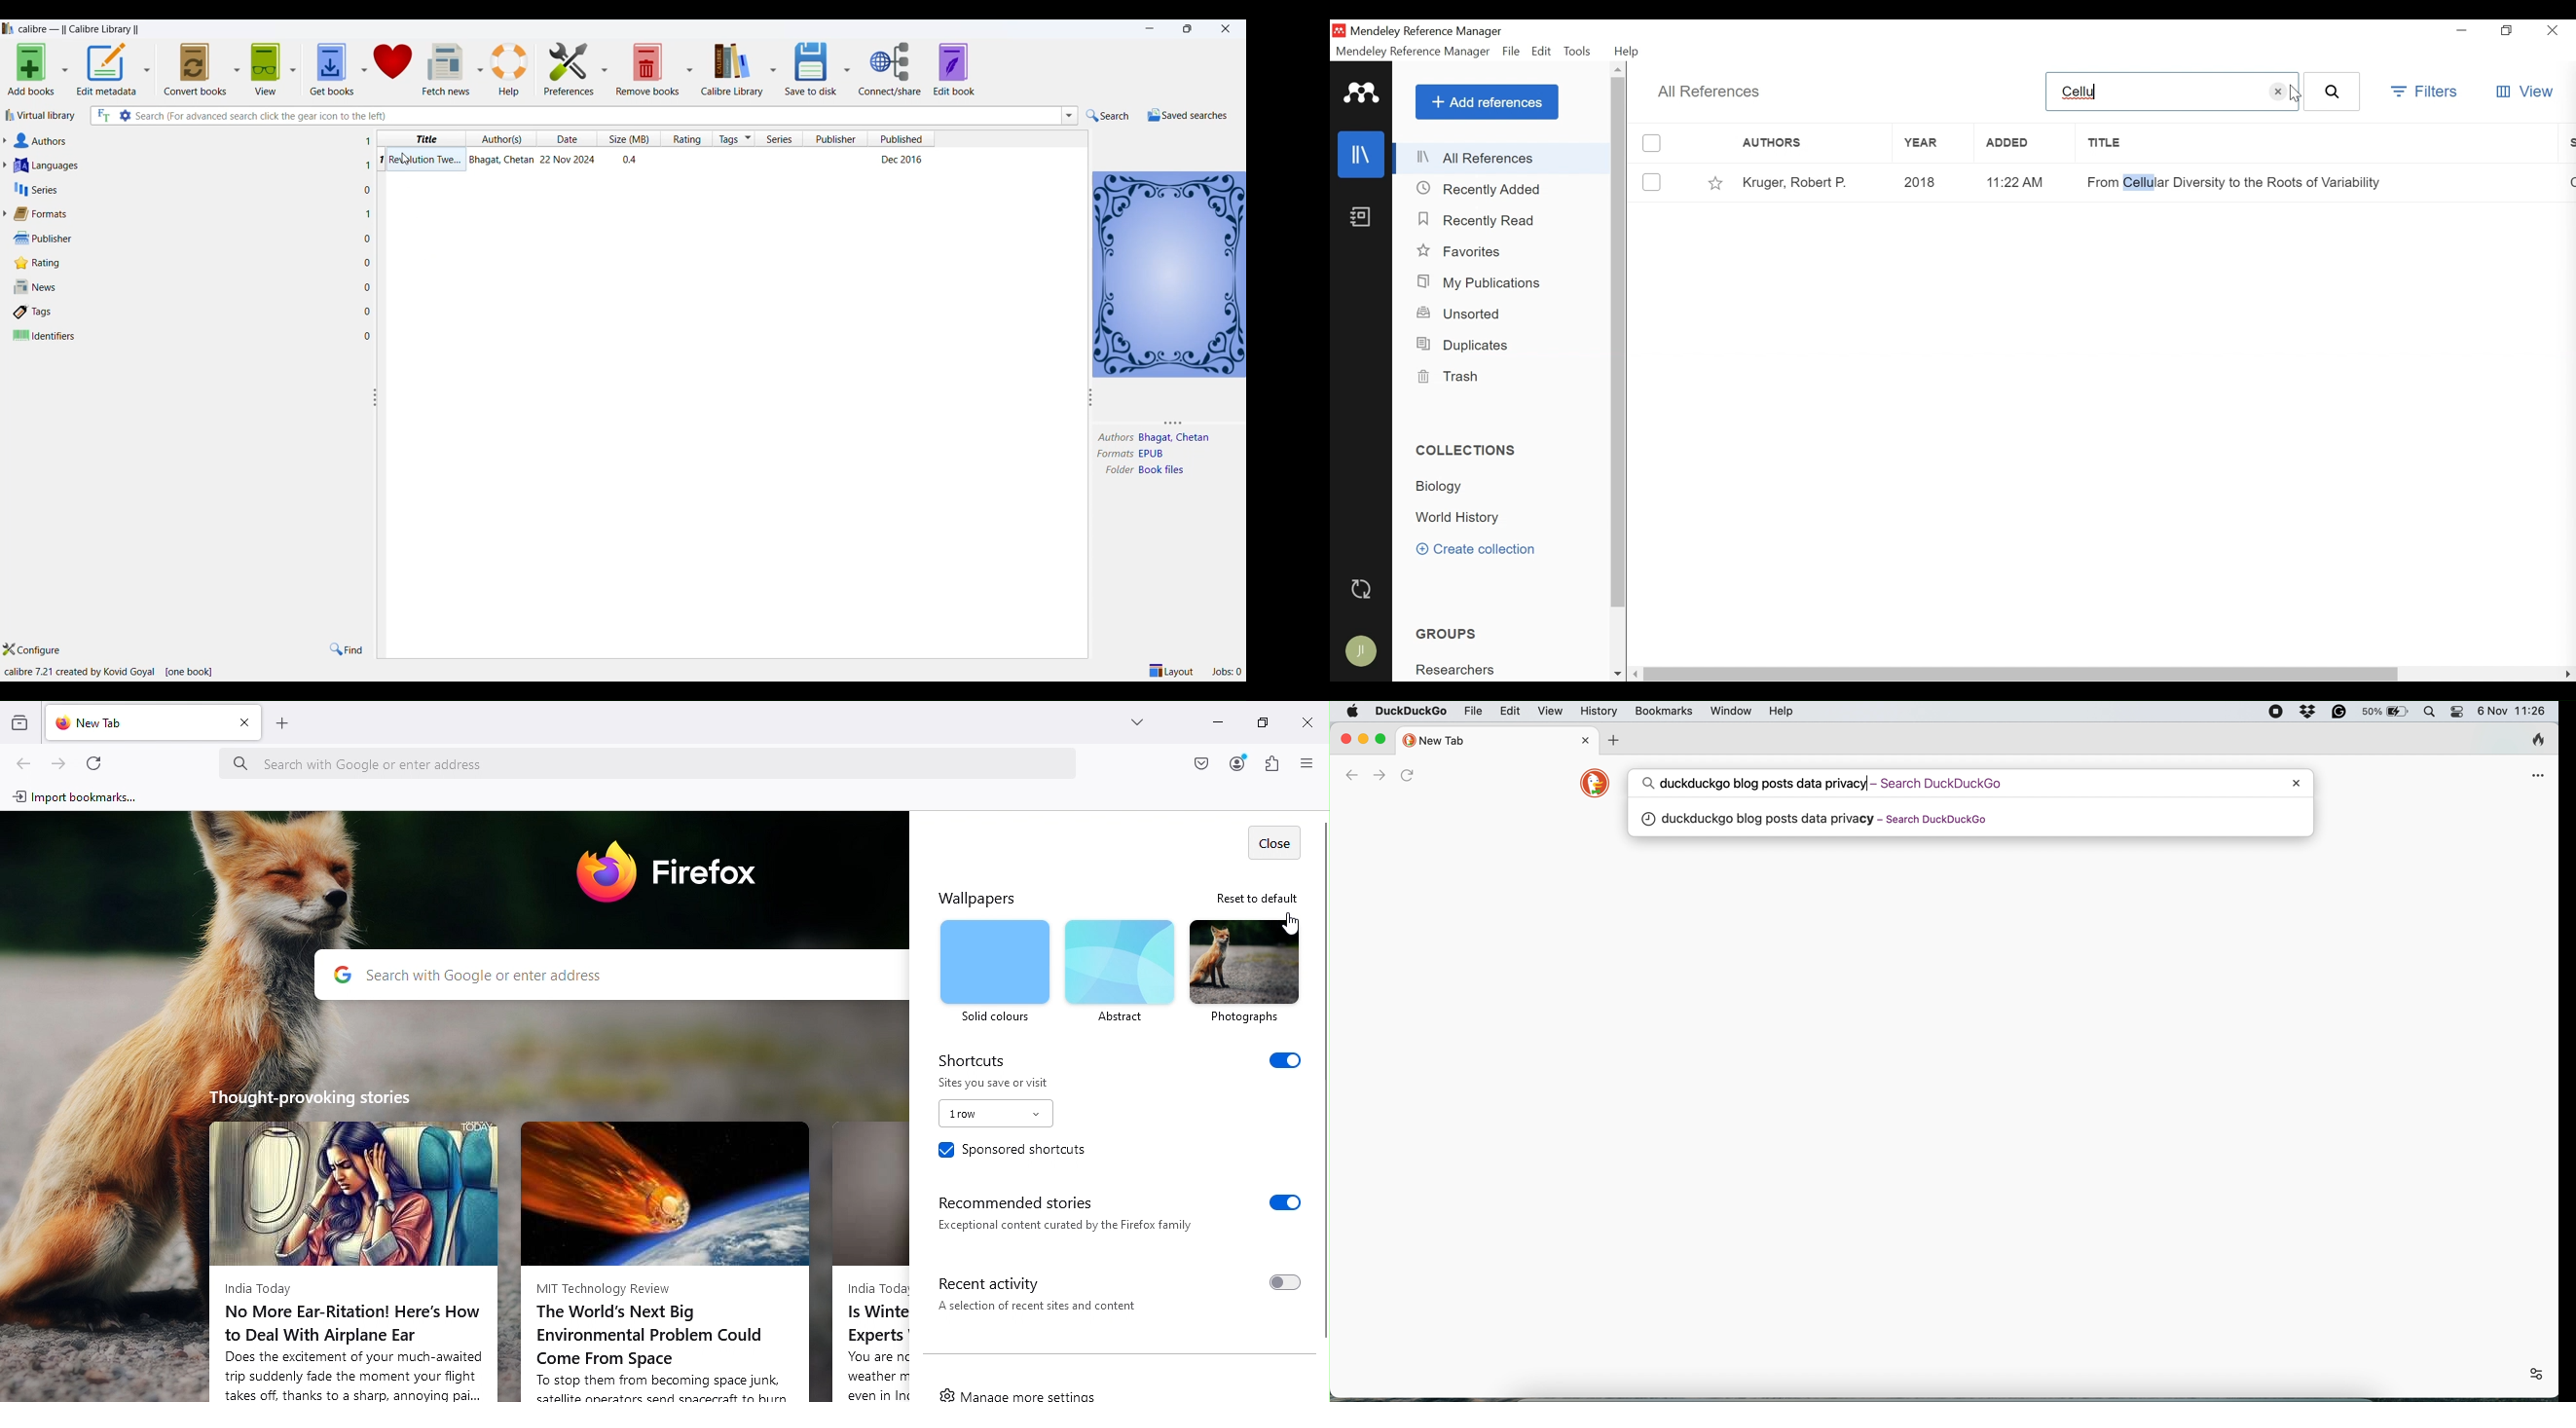  What do you see at coordinates (1113, 1291) in the screenshot?
I see `Resent activity` at bounding box center [1113, 1291].